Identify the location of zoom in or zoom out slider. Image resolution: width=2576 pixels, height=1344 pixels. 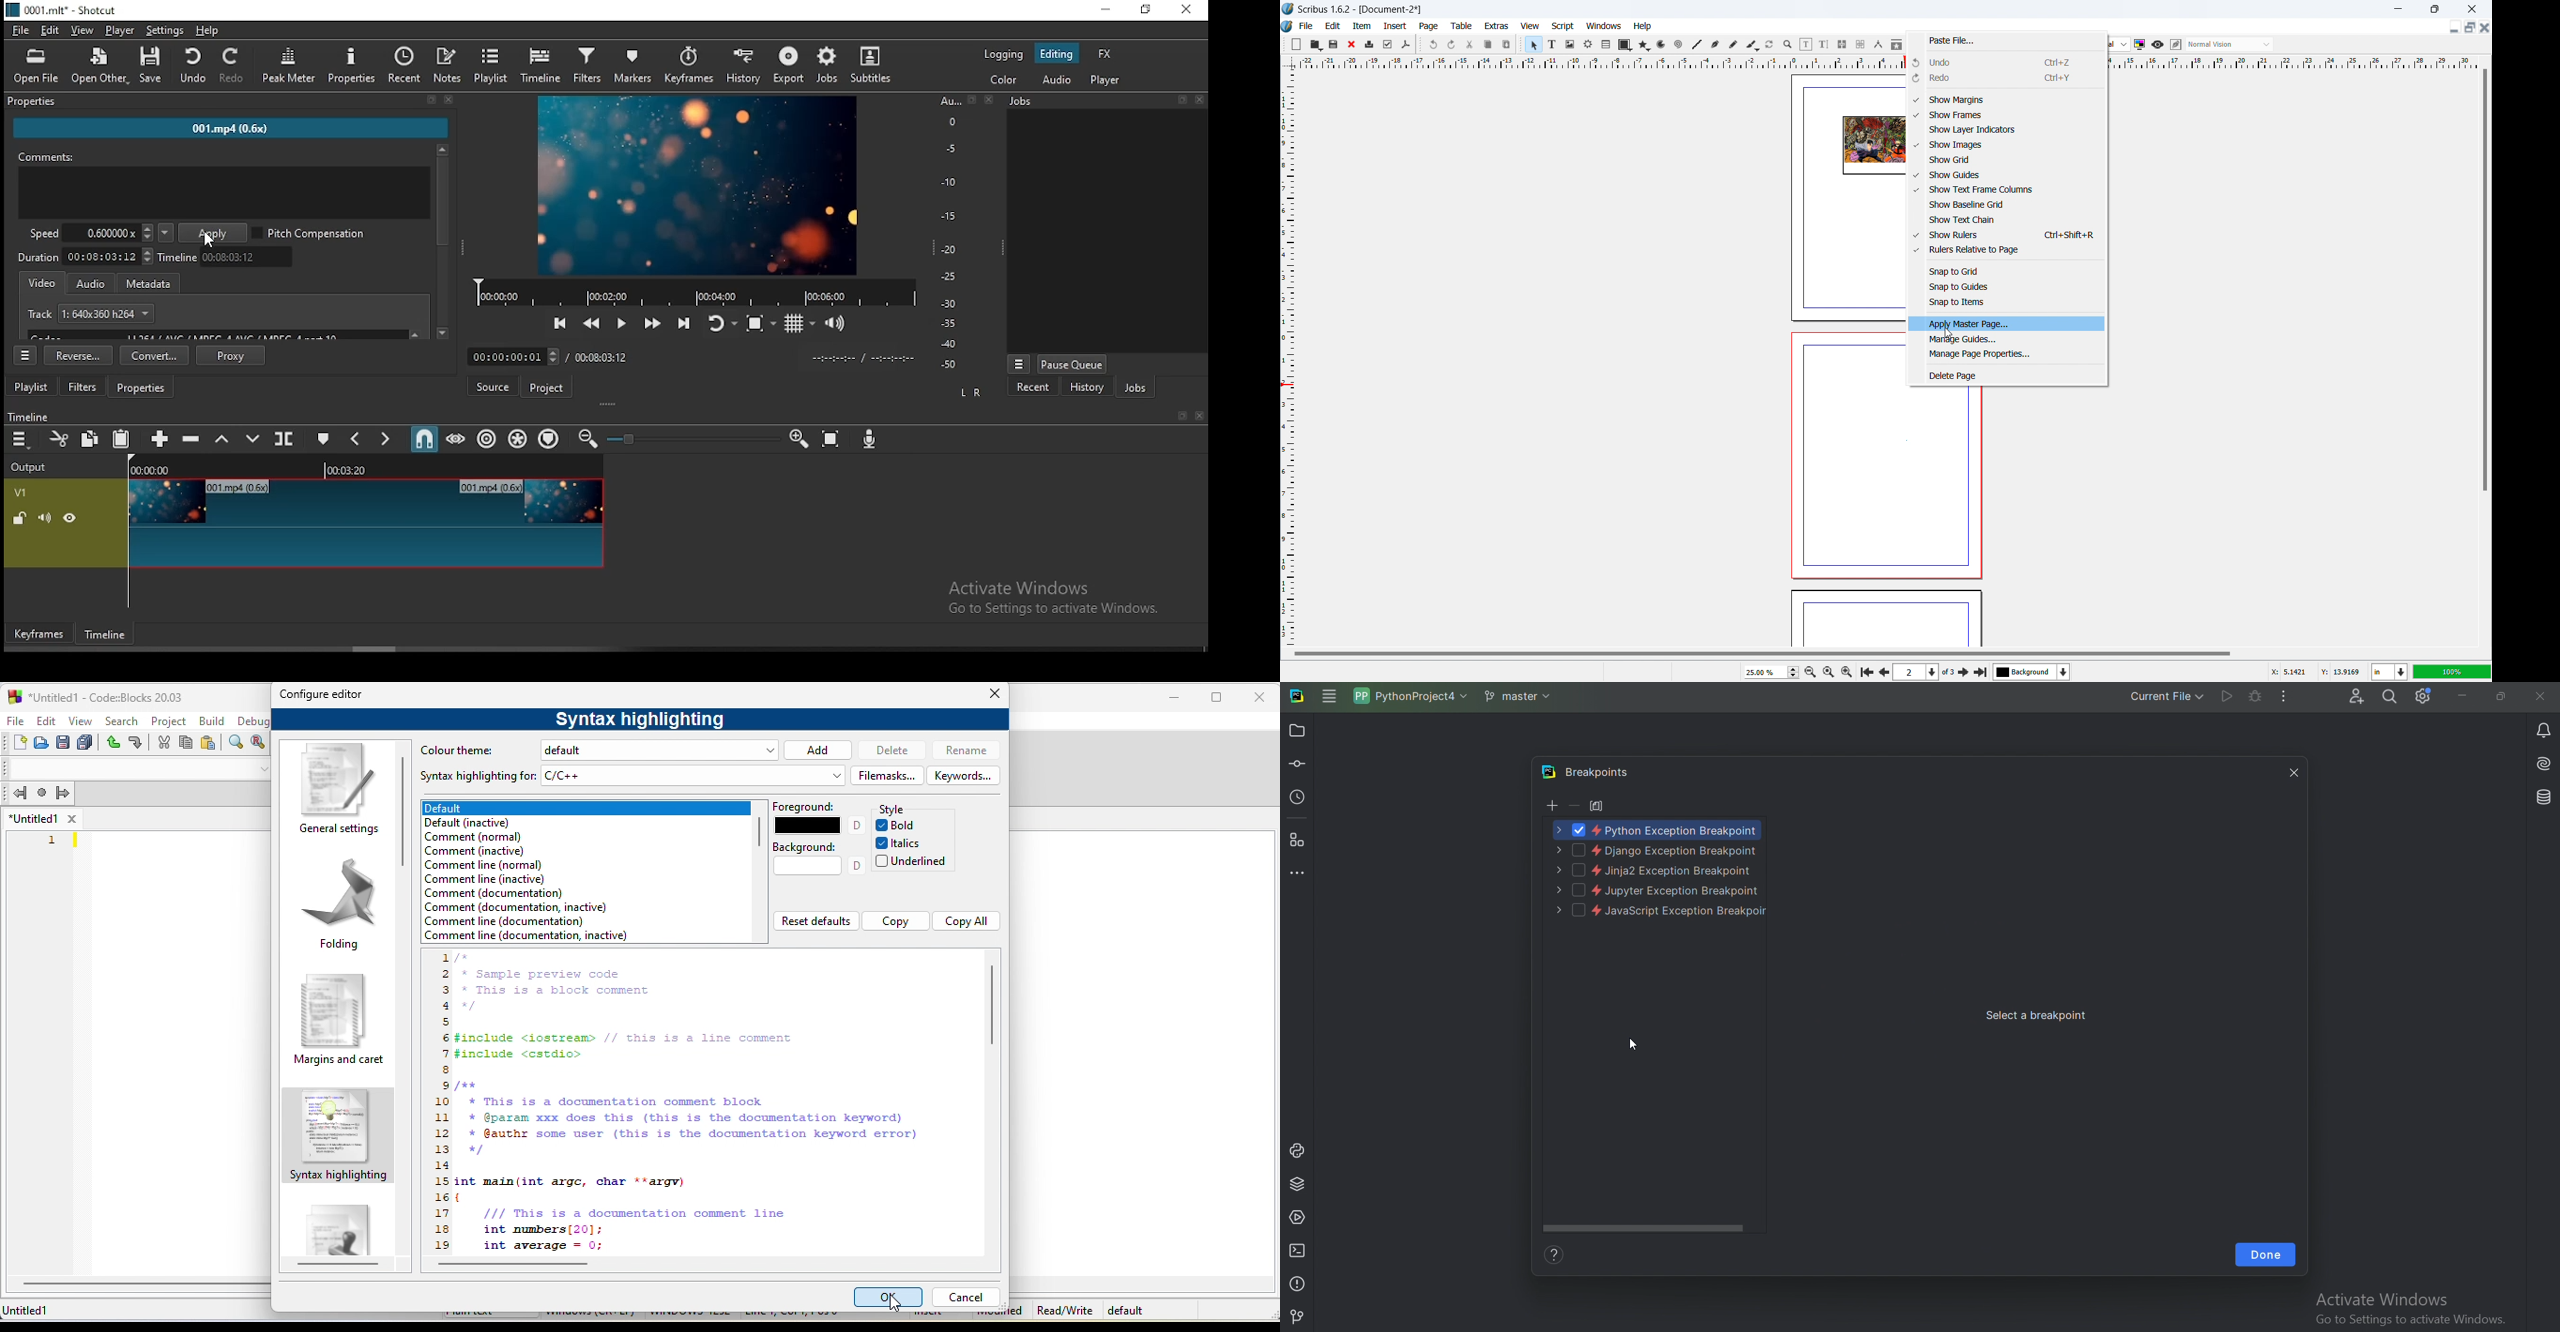
(689, 438).